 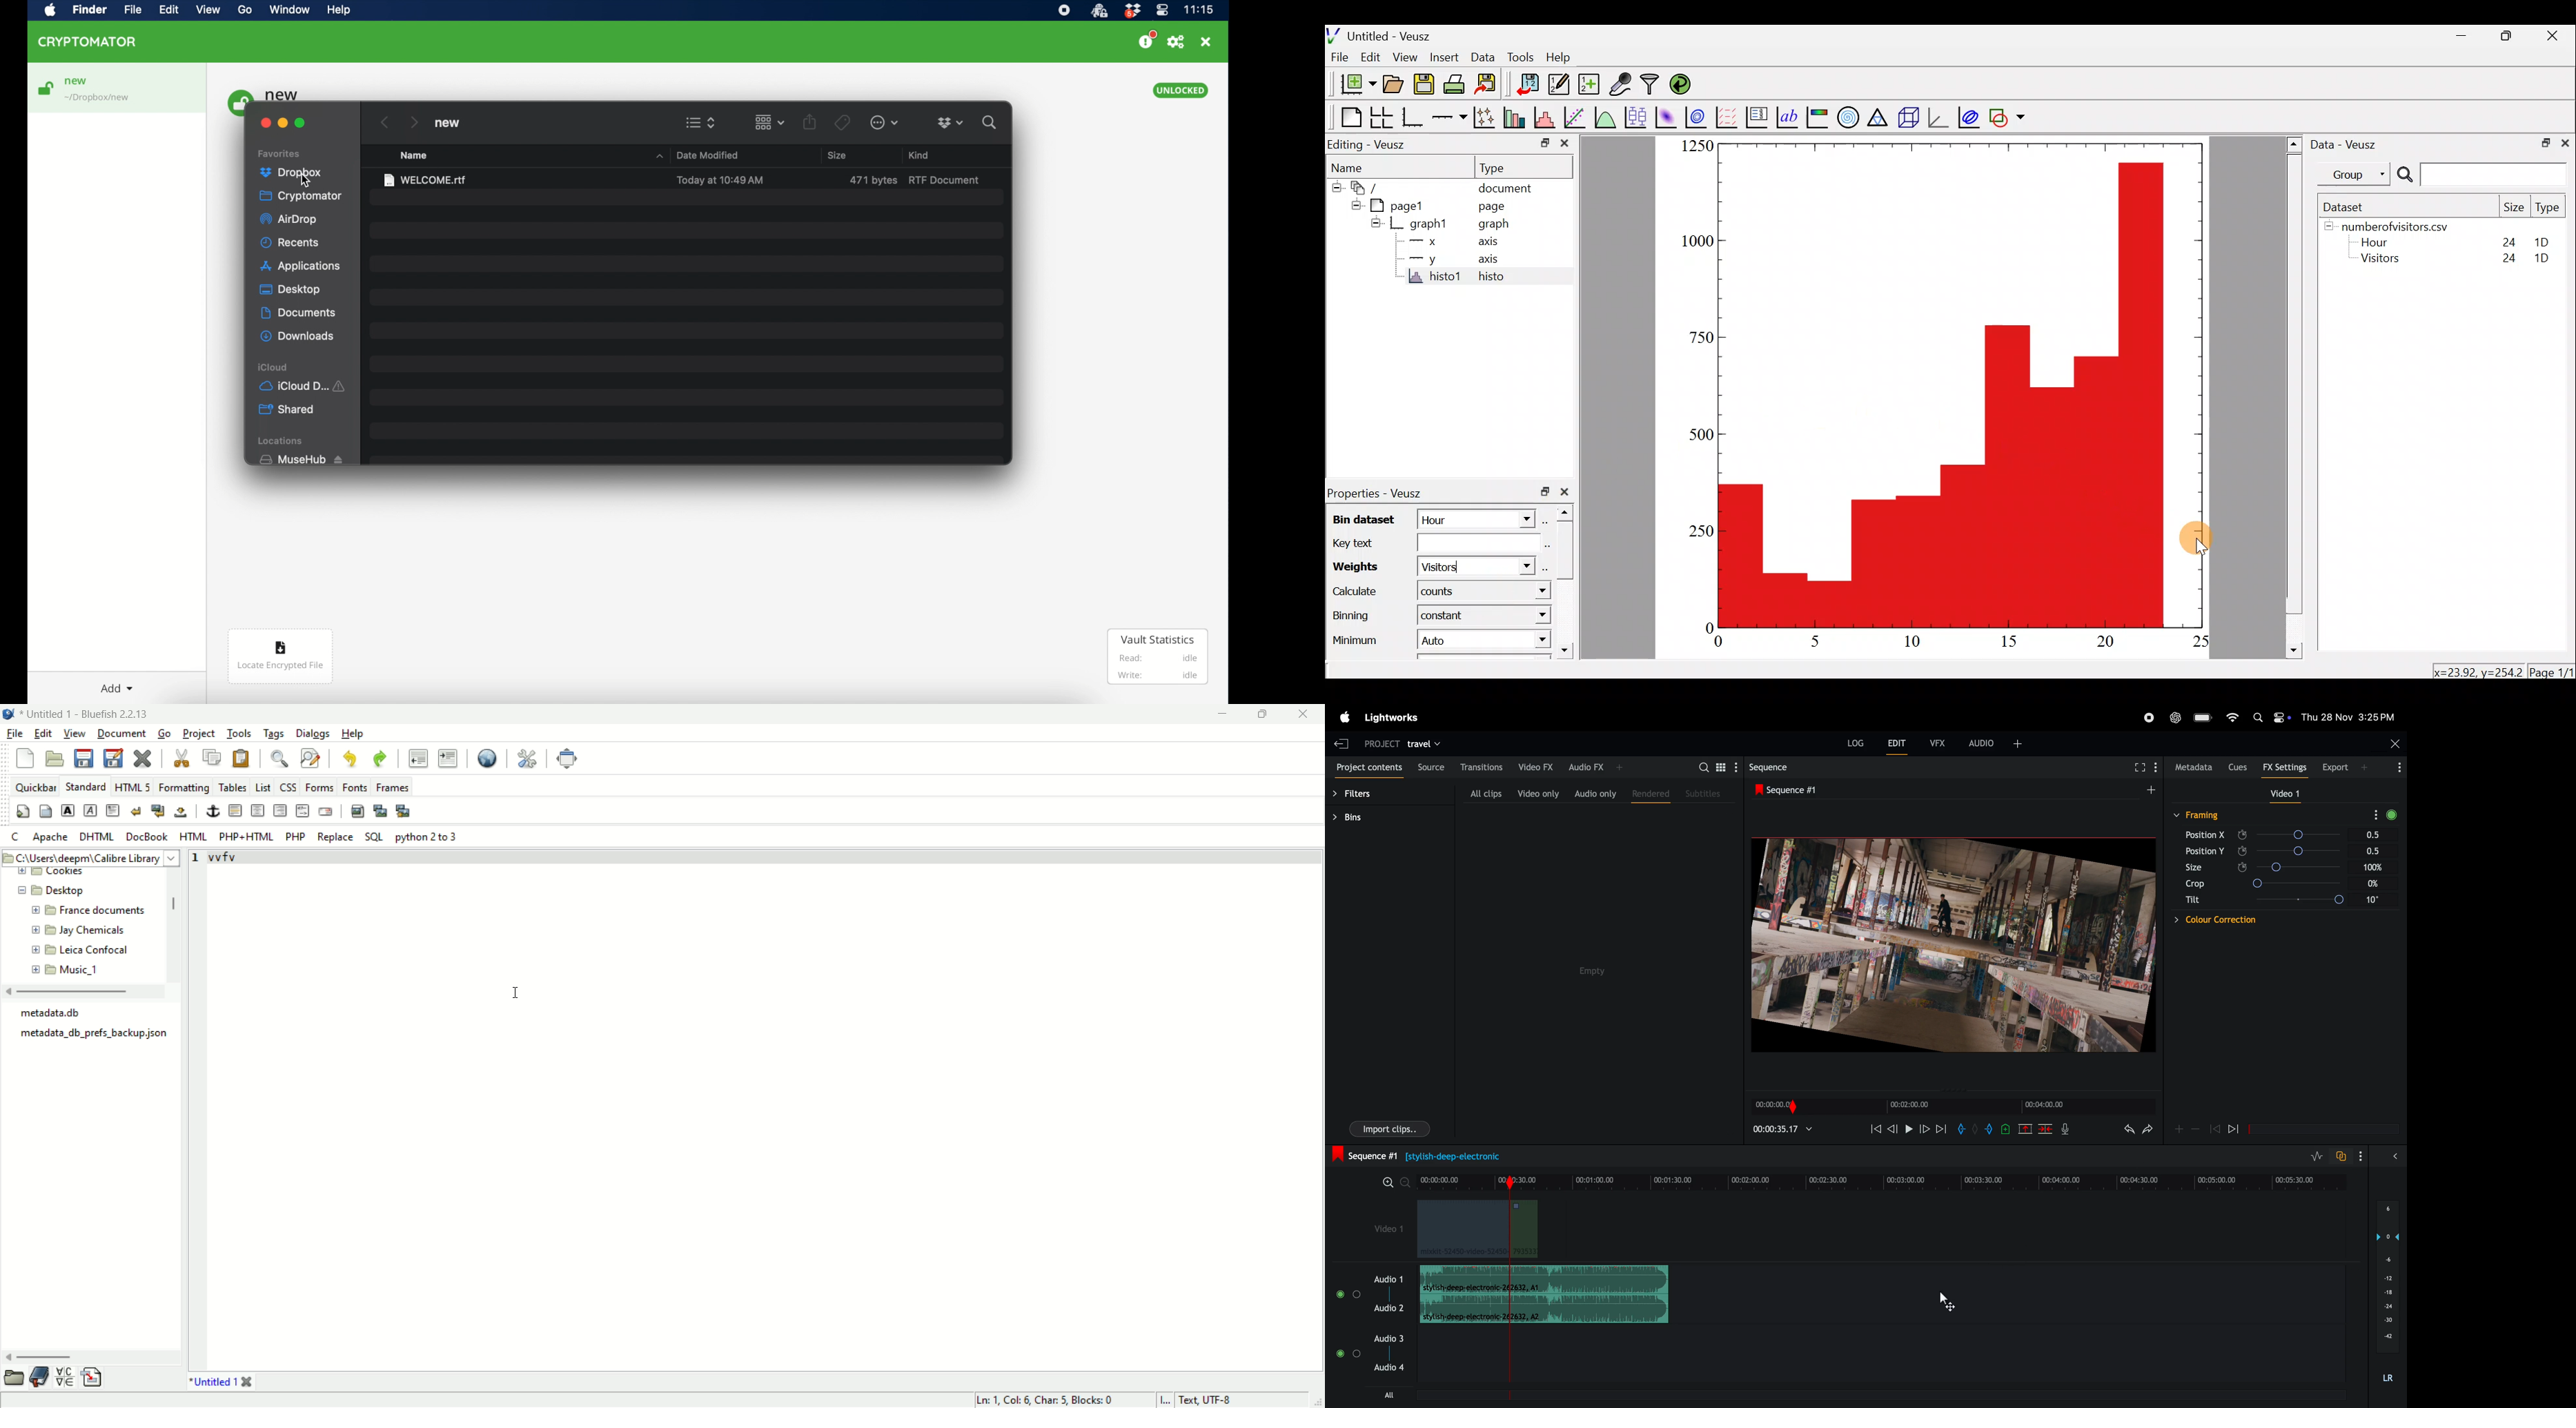 I want to click on hide sub menu, so click(x=1372, y=225).